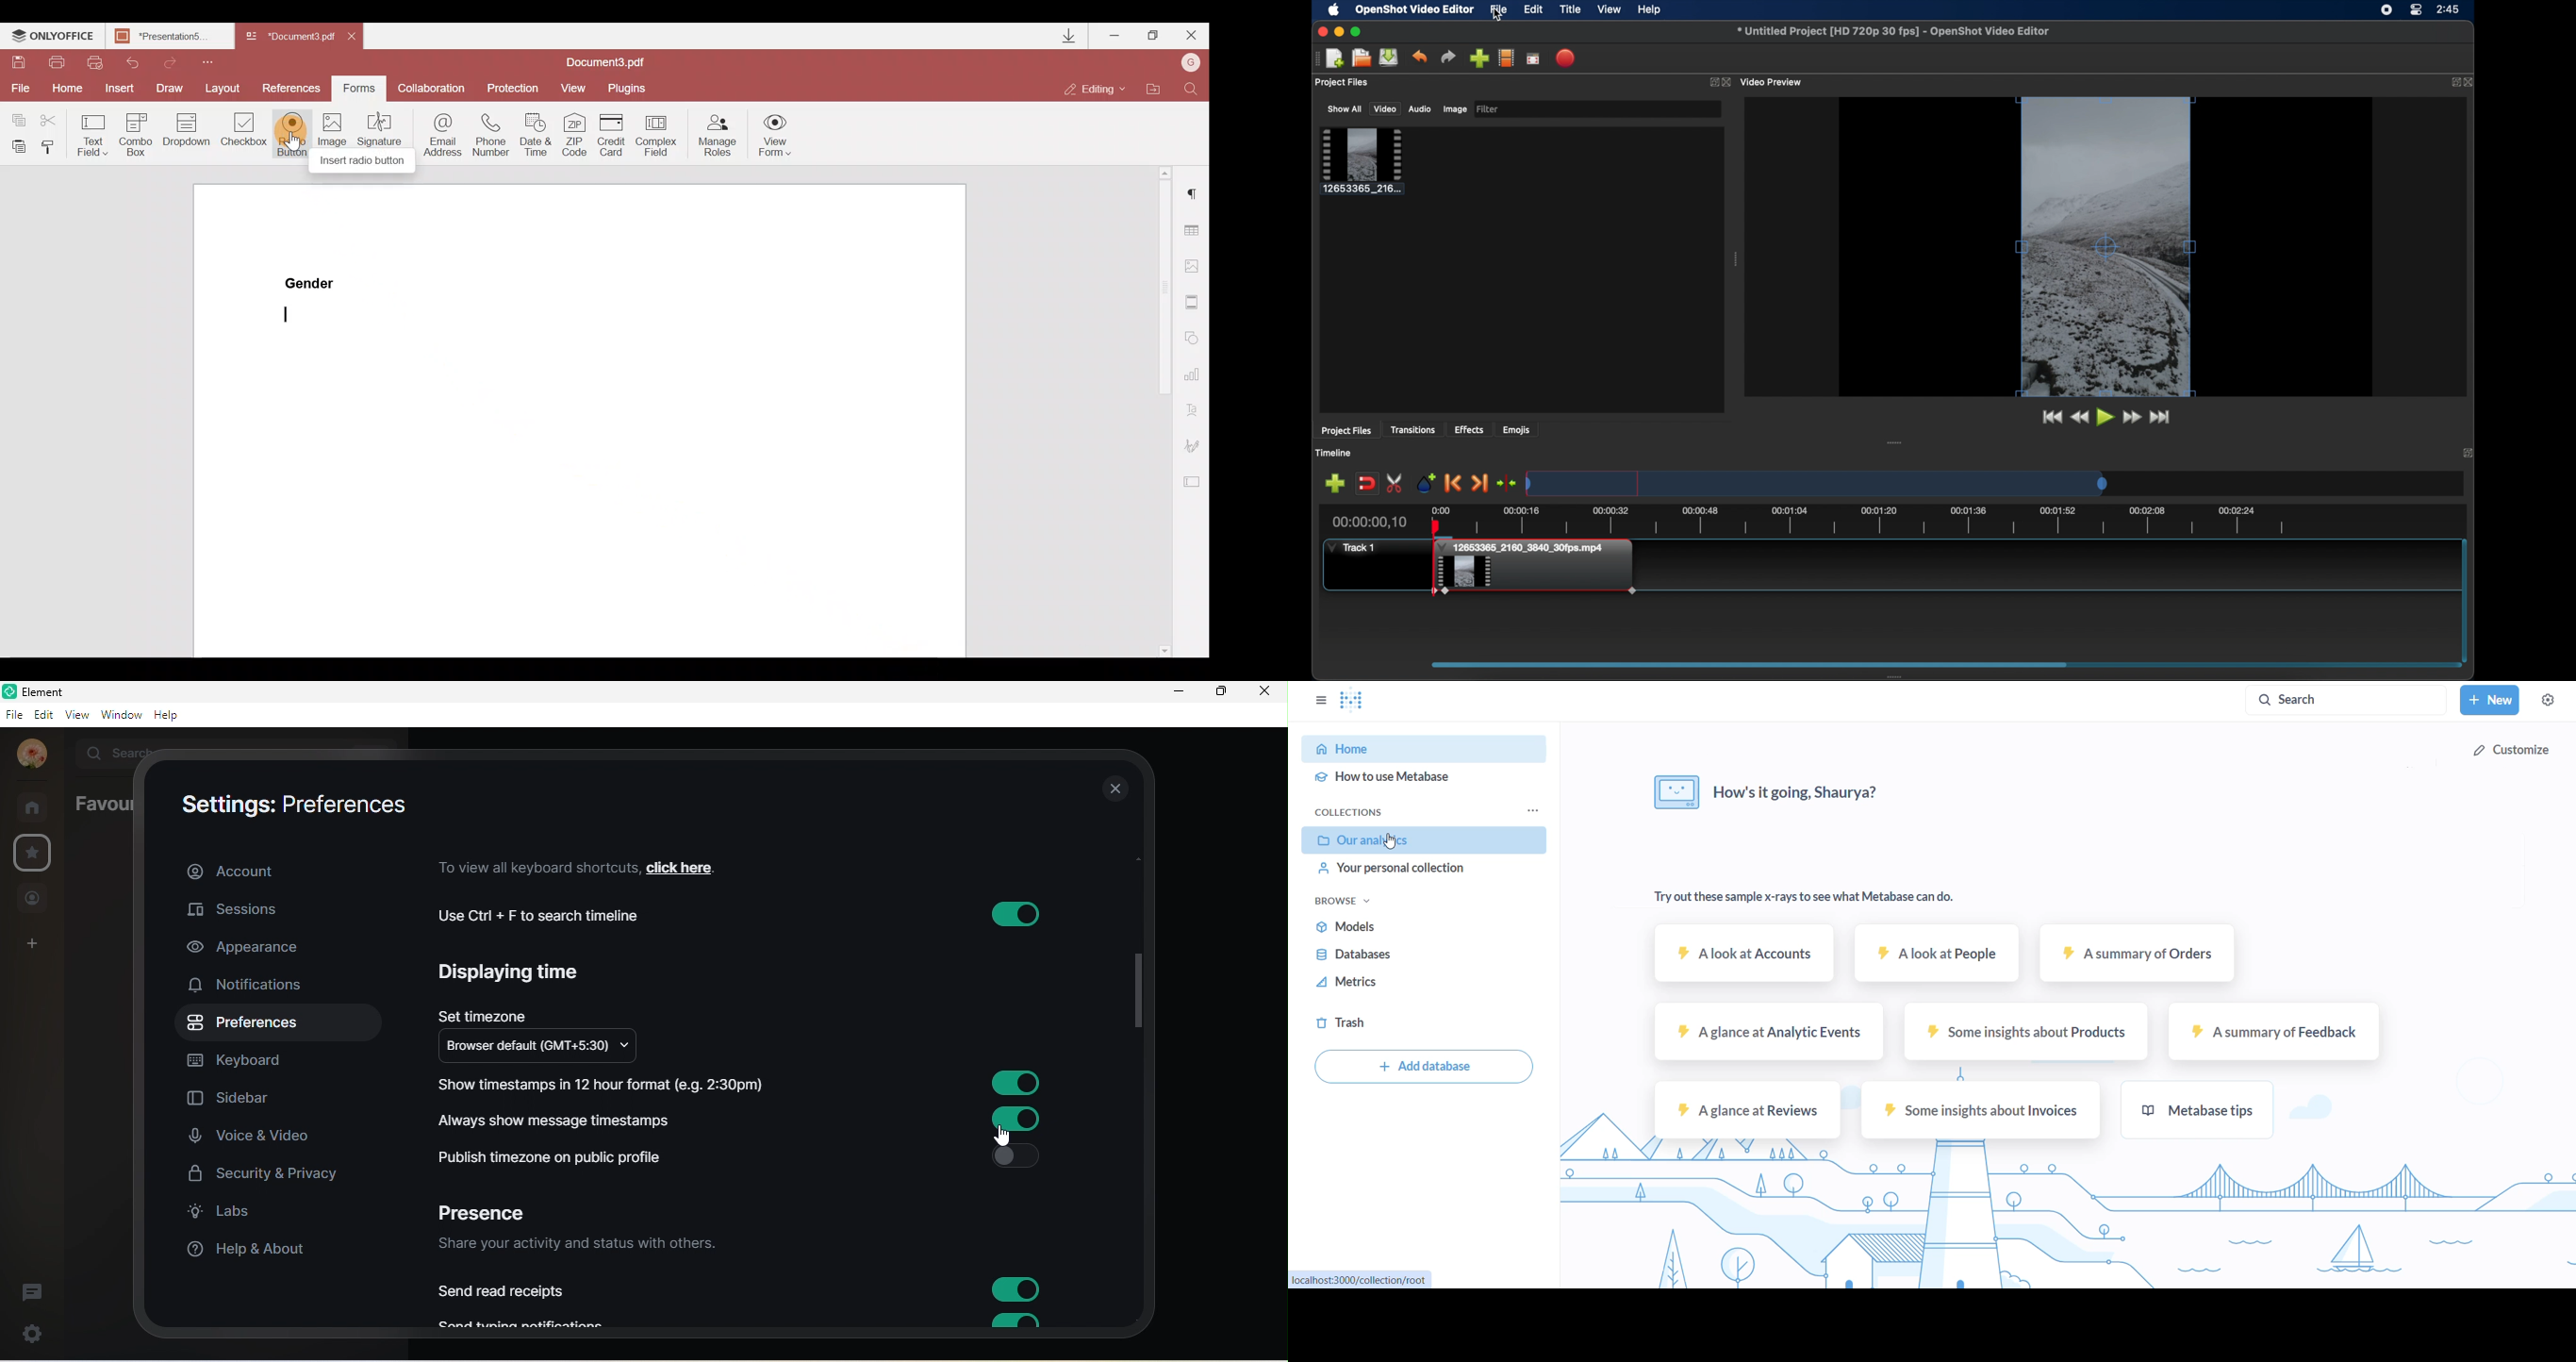 This screenshot has height=1372, width=2576. I want to click on favorites, so click(31, 853).